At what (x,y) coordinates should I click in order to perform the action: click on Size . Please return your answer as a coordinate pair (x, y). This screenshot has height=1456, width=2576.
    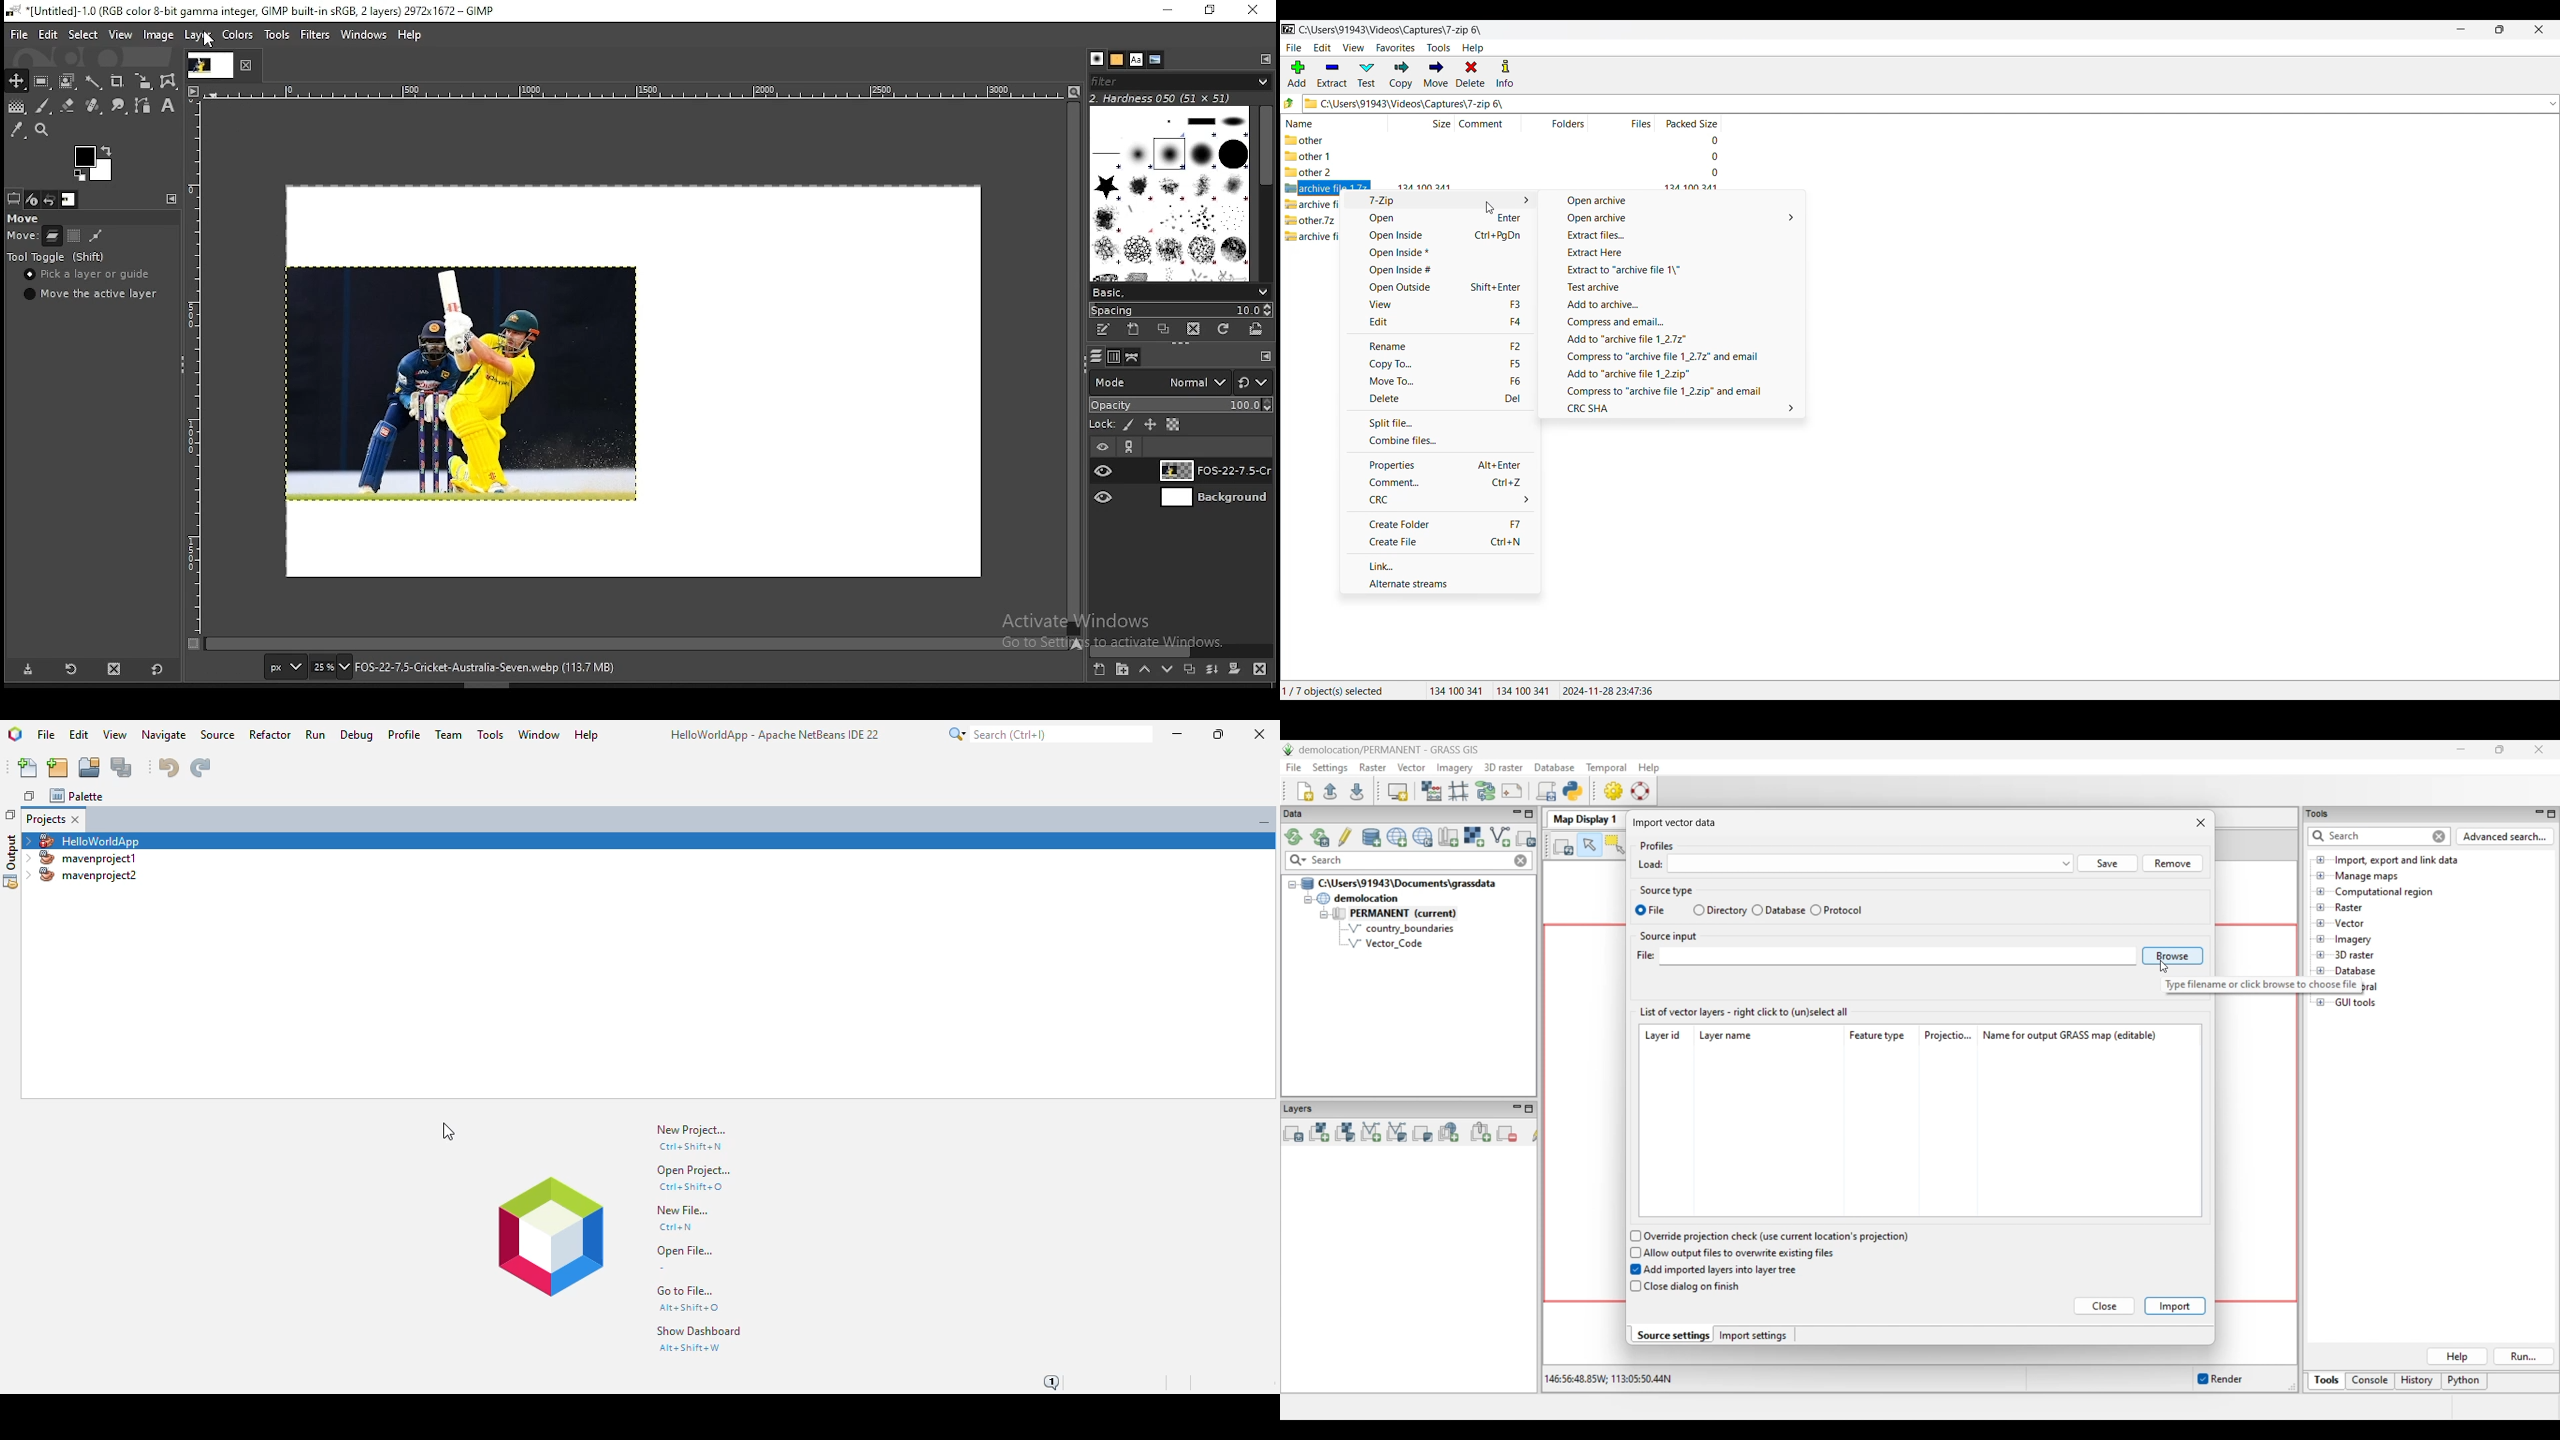
    Looking at the image, I should click on (1431, 123).